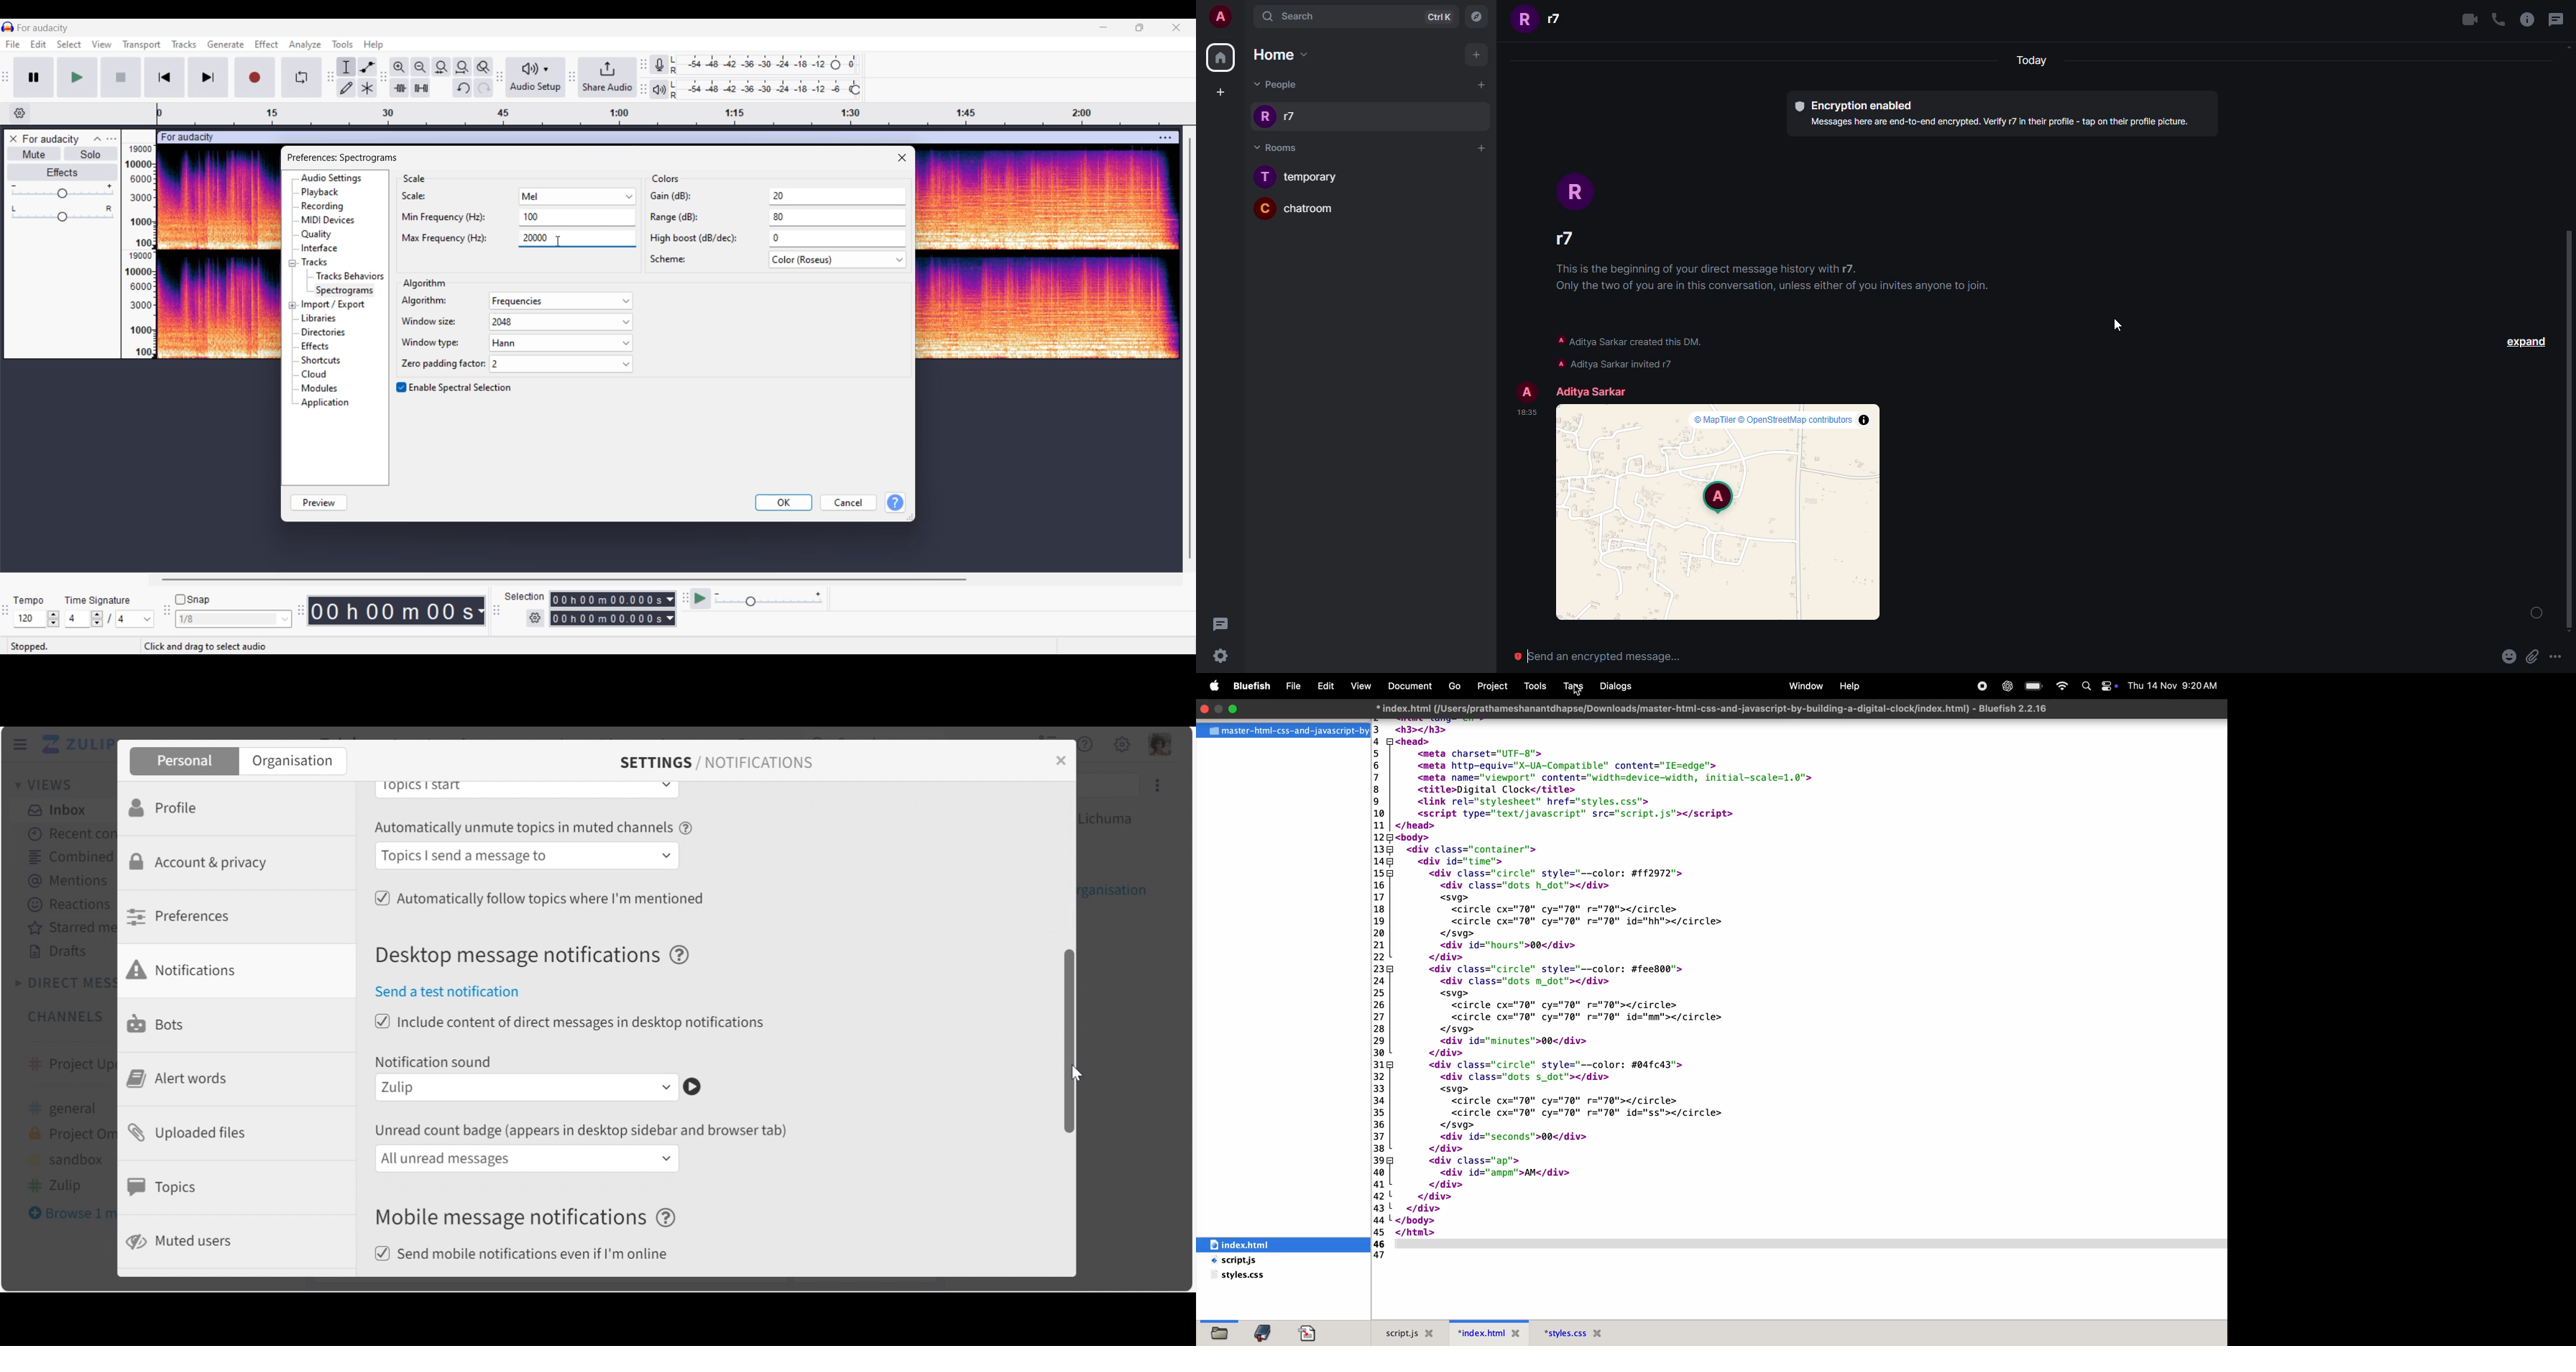 This screenshot has height=1372, width=2576. Describe the element at coordinates (1065, 766) in the screenshot. I see `close` at that location.